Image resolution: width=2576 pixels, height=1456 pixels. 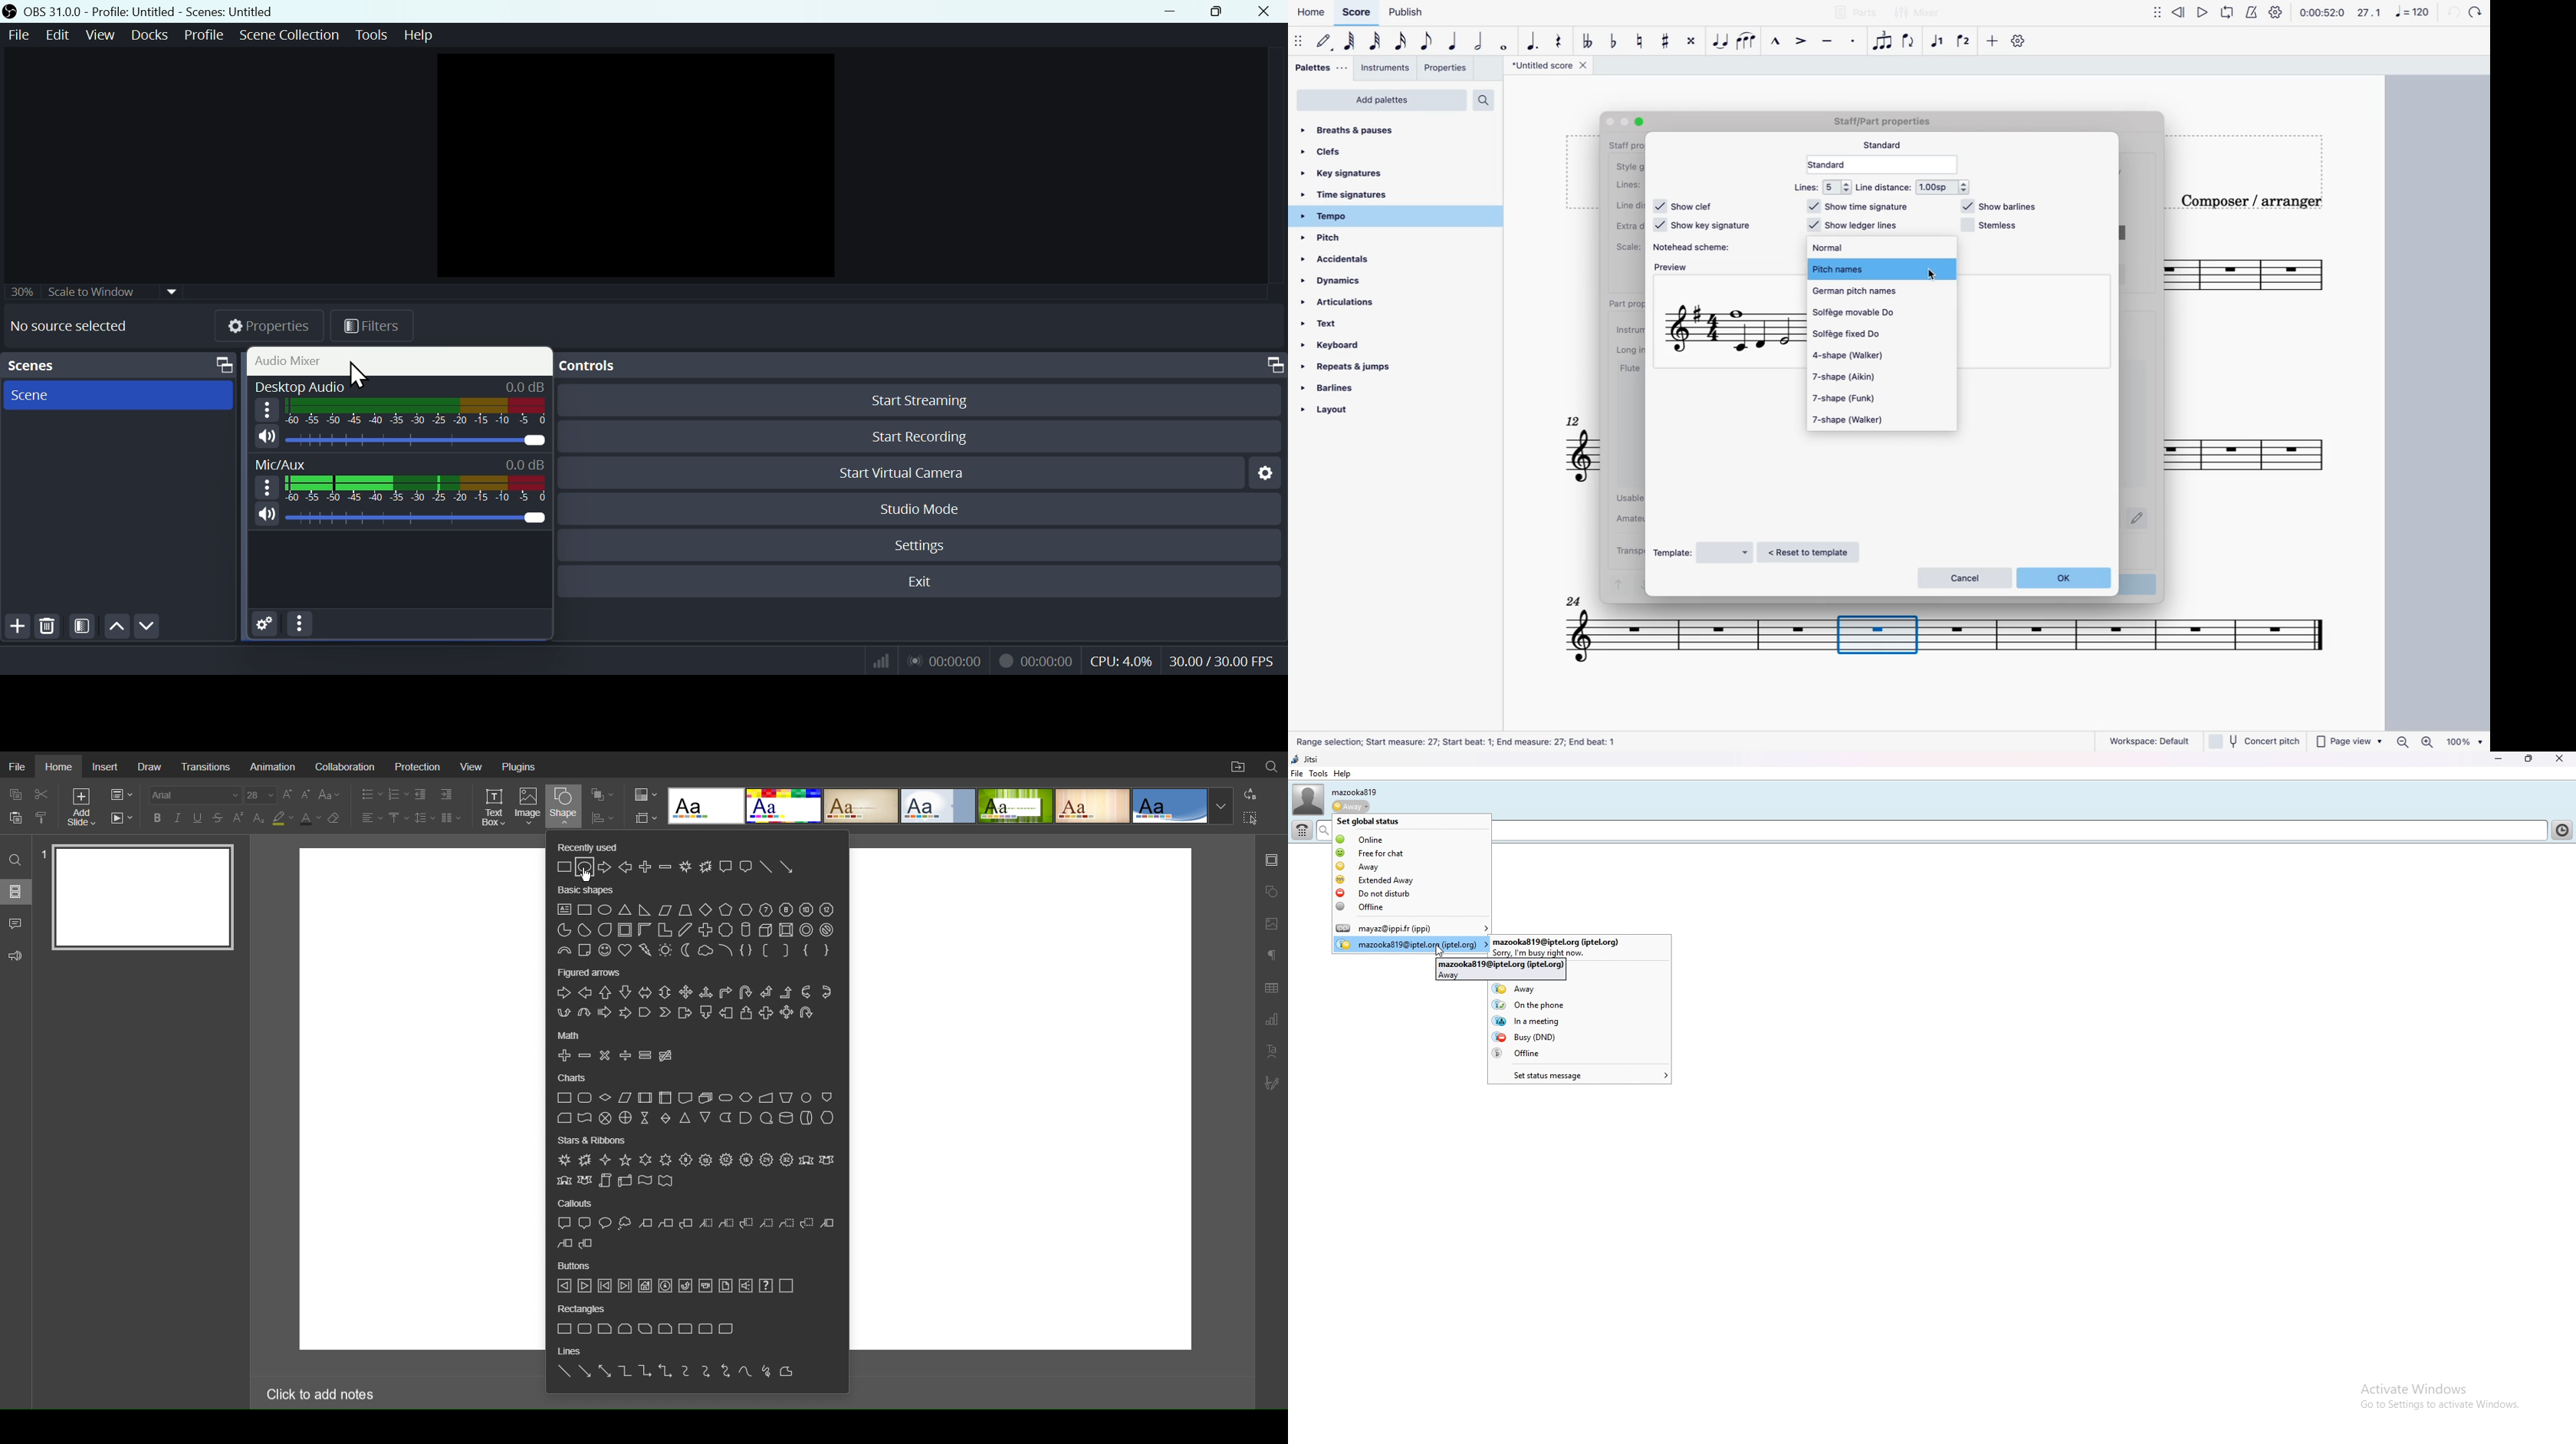 What do you see at coordinates (266, 486) in the screenshot?
I see `More options` at bounding box center [266, 486].